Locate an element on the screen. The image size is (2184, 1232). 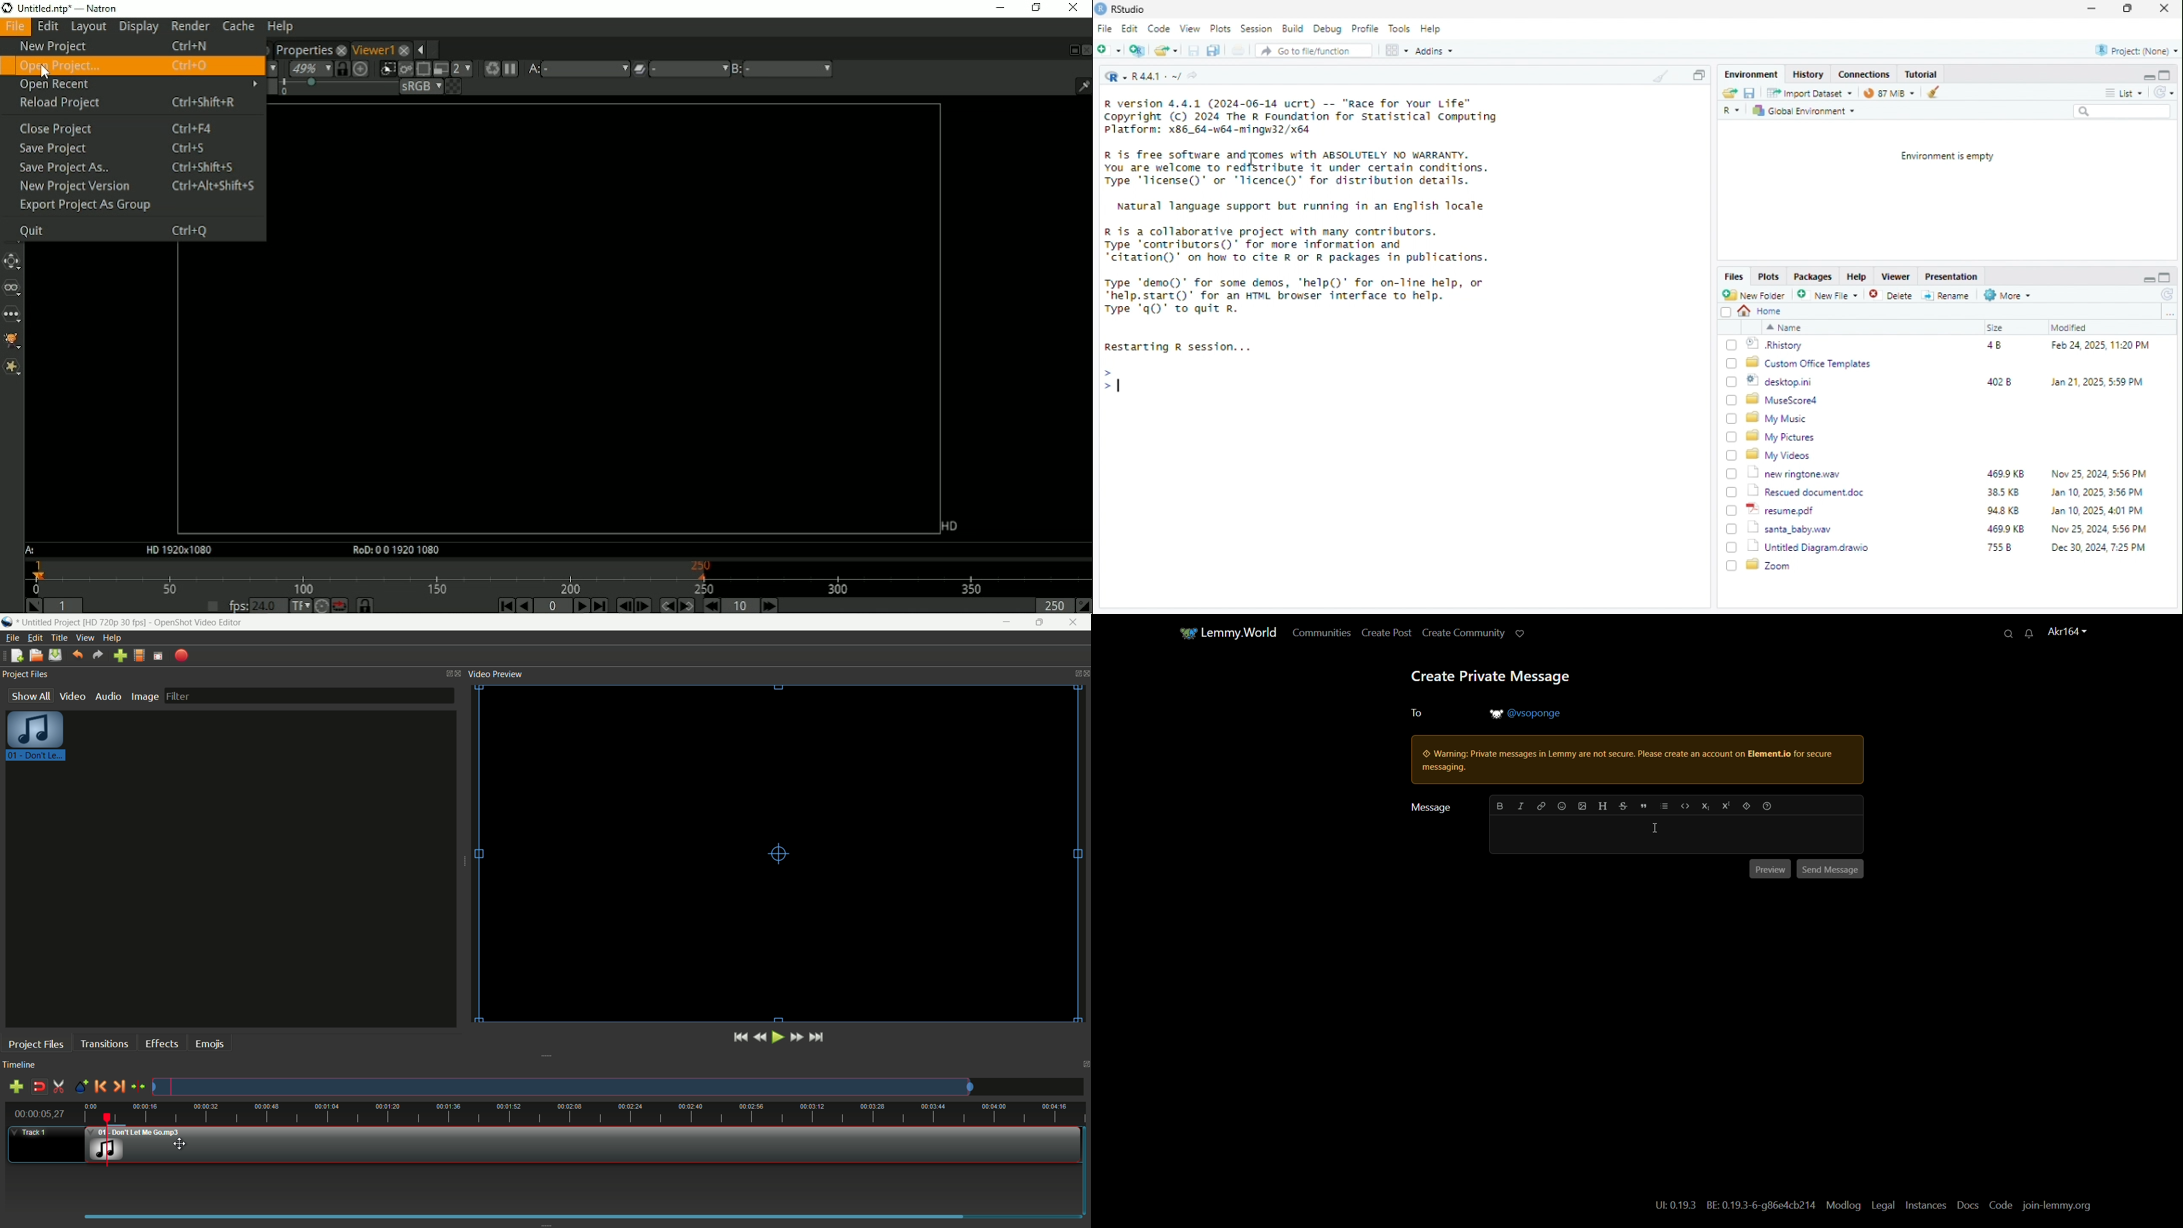
Help is located at coordinates (1859, 277).